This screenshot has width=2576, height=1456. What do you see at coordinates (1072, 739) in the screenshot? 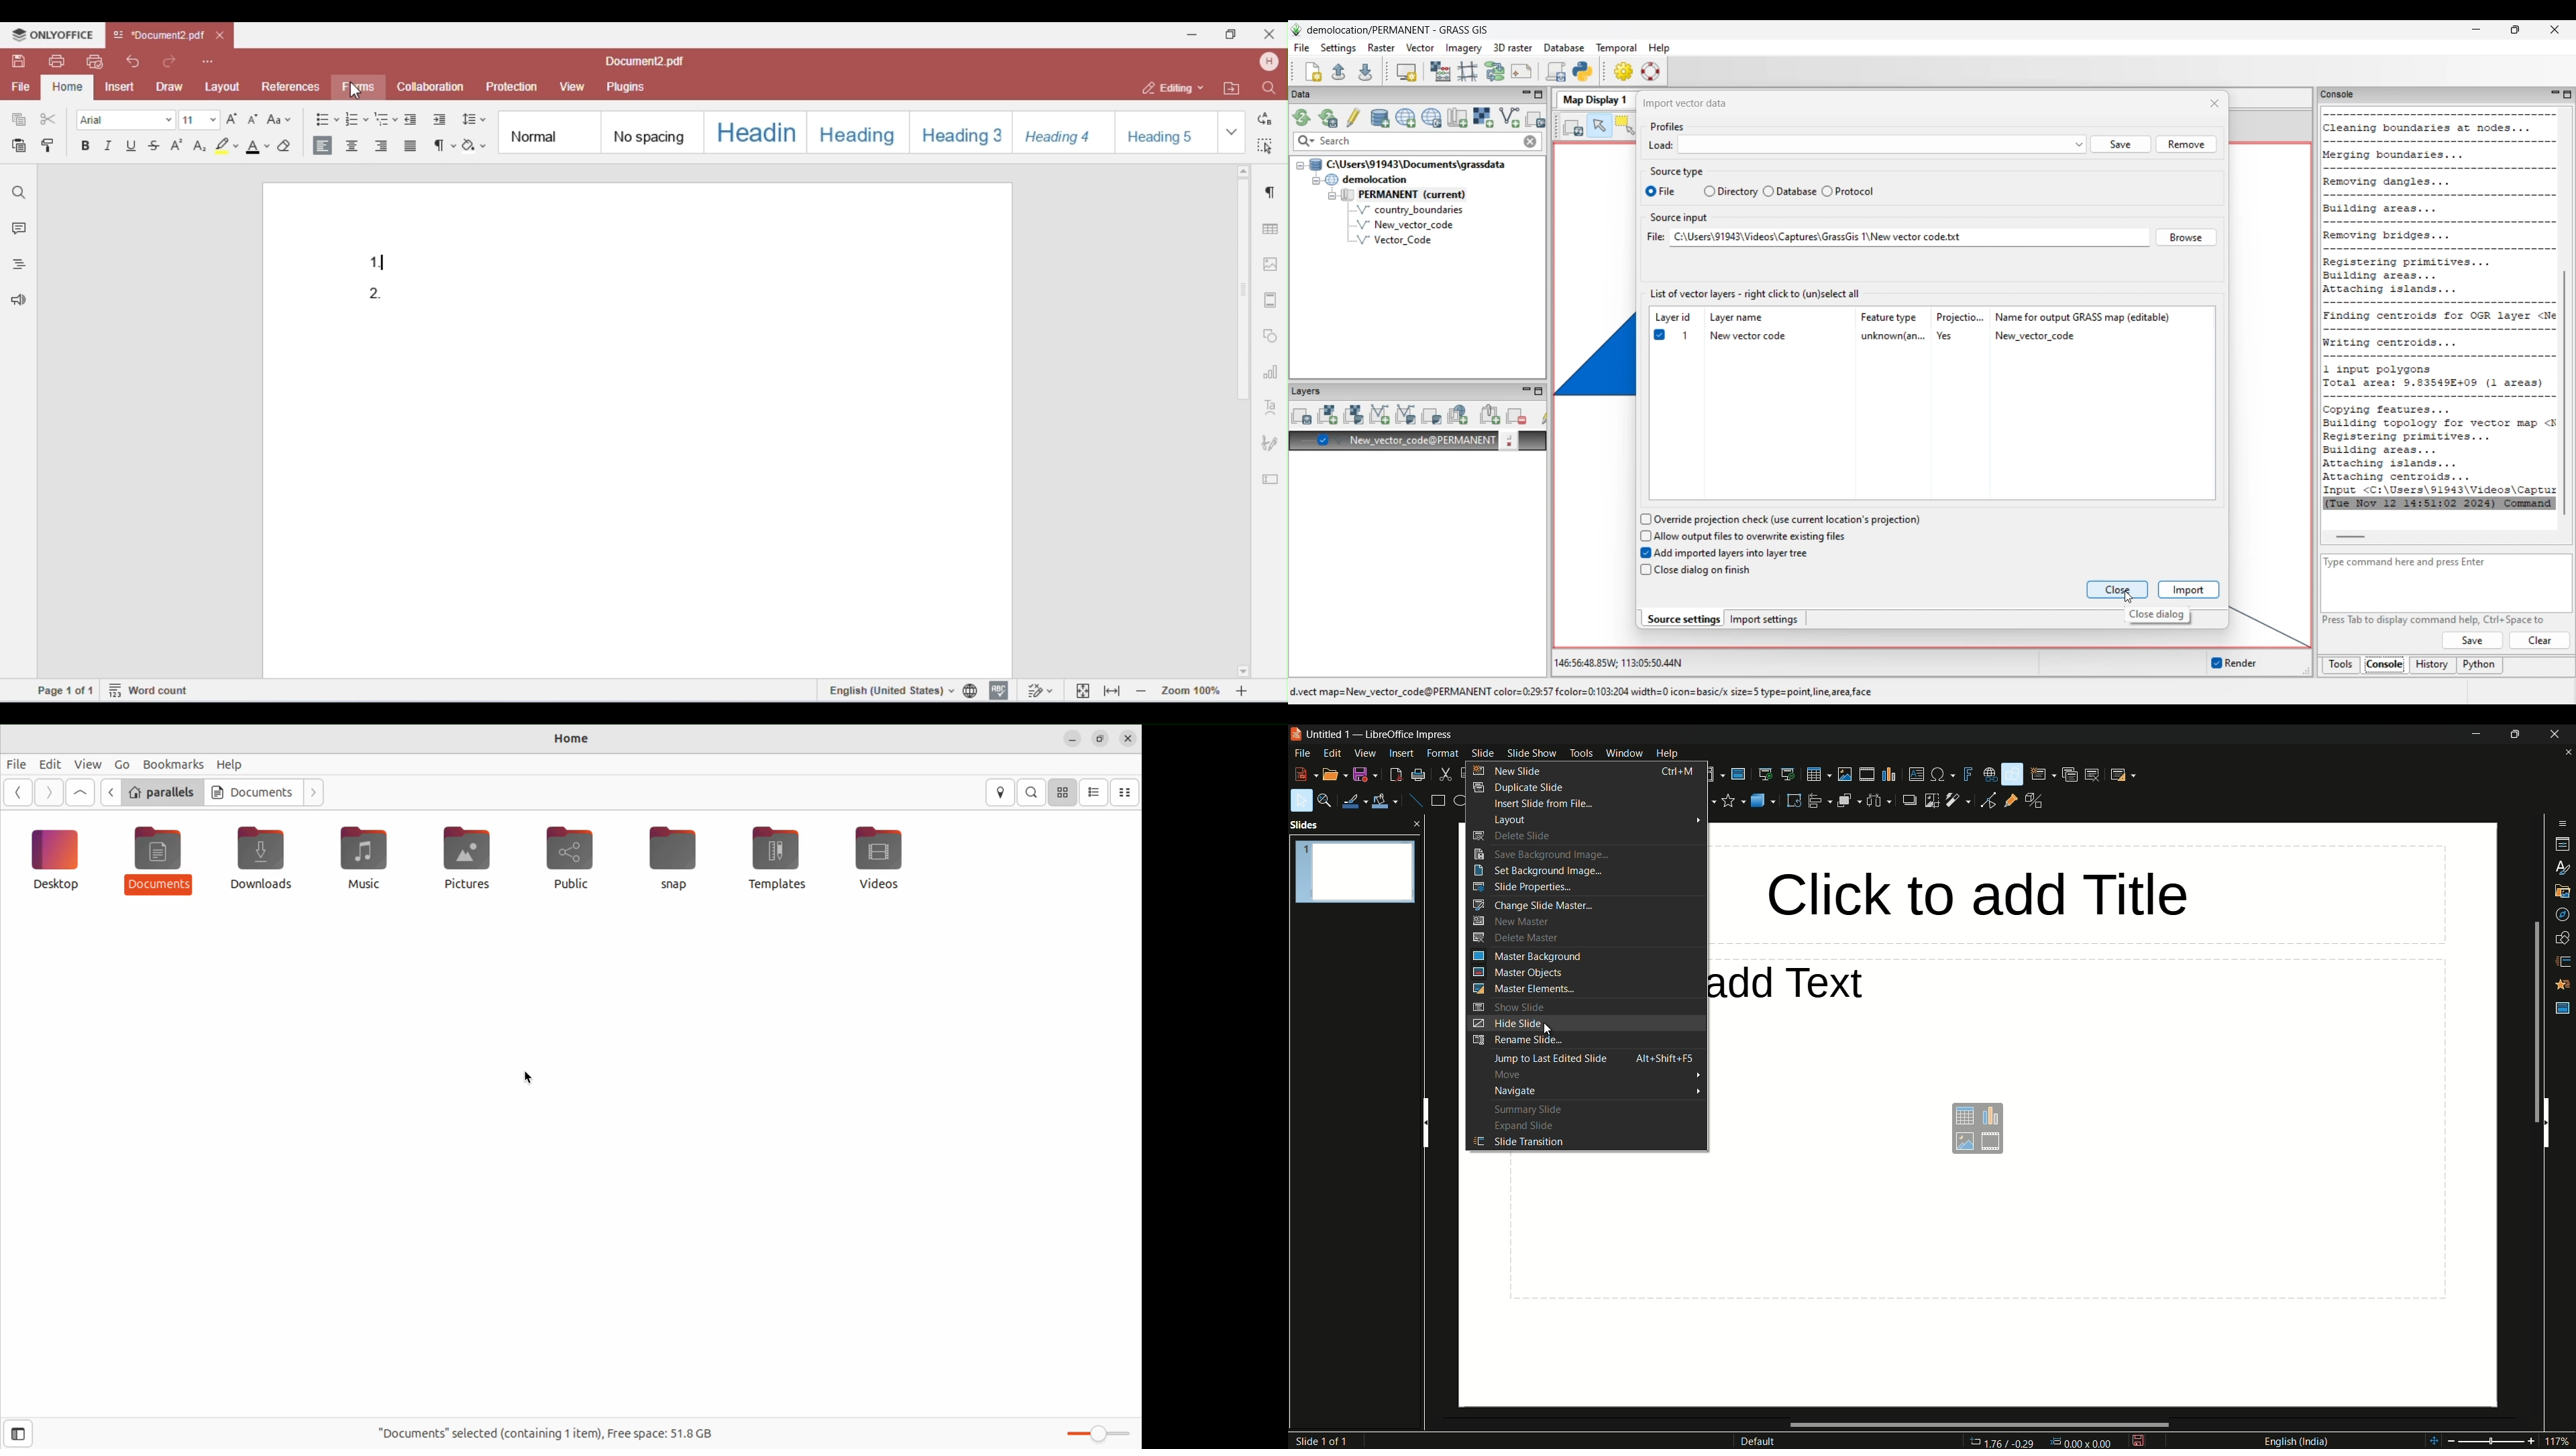
I see `minimize` at bounding box center [1072, 739].